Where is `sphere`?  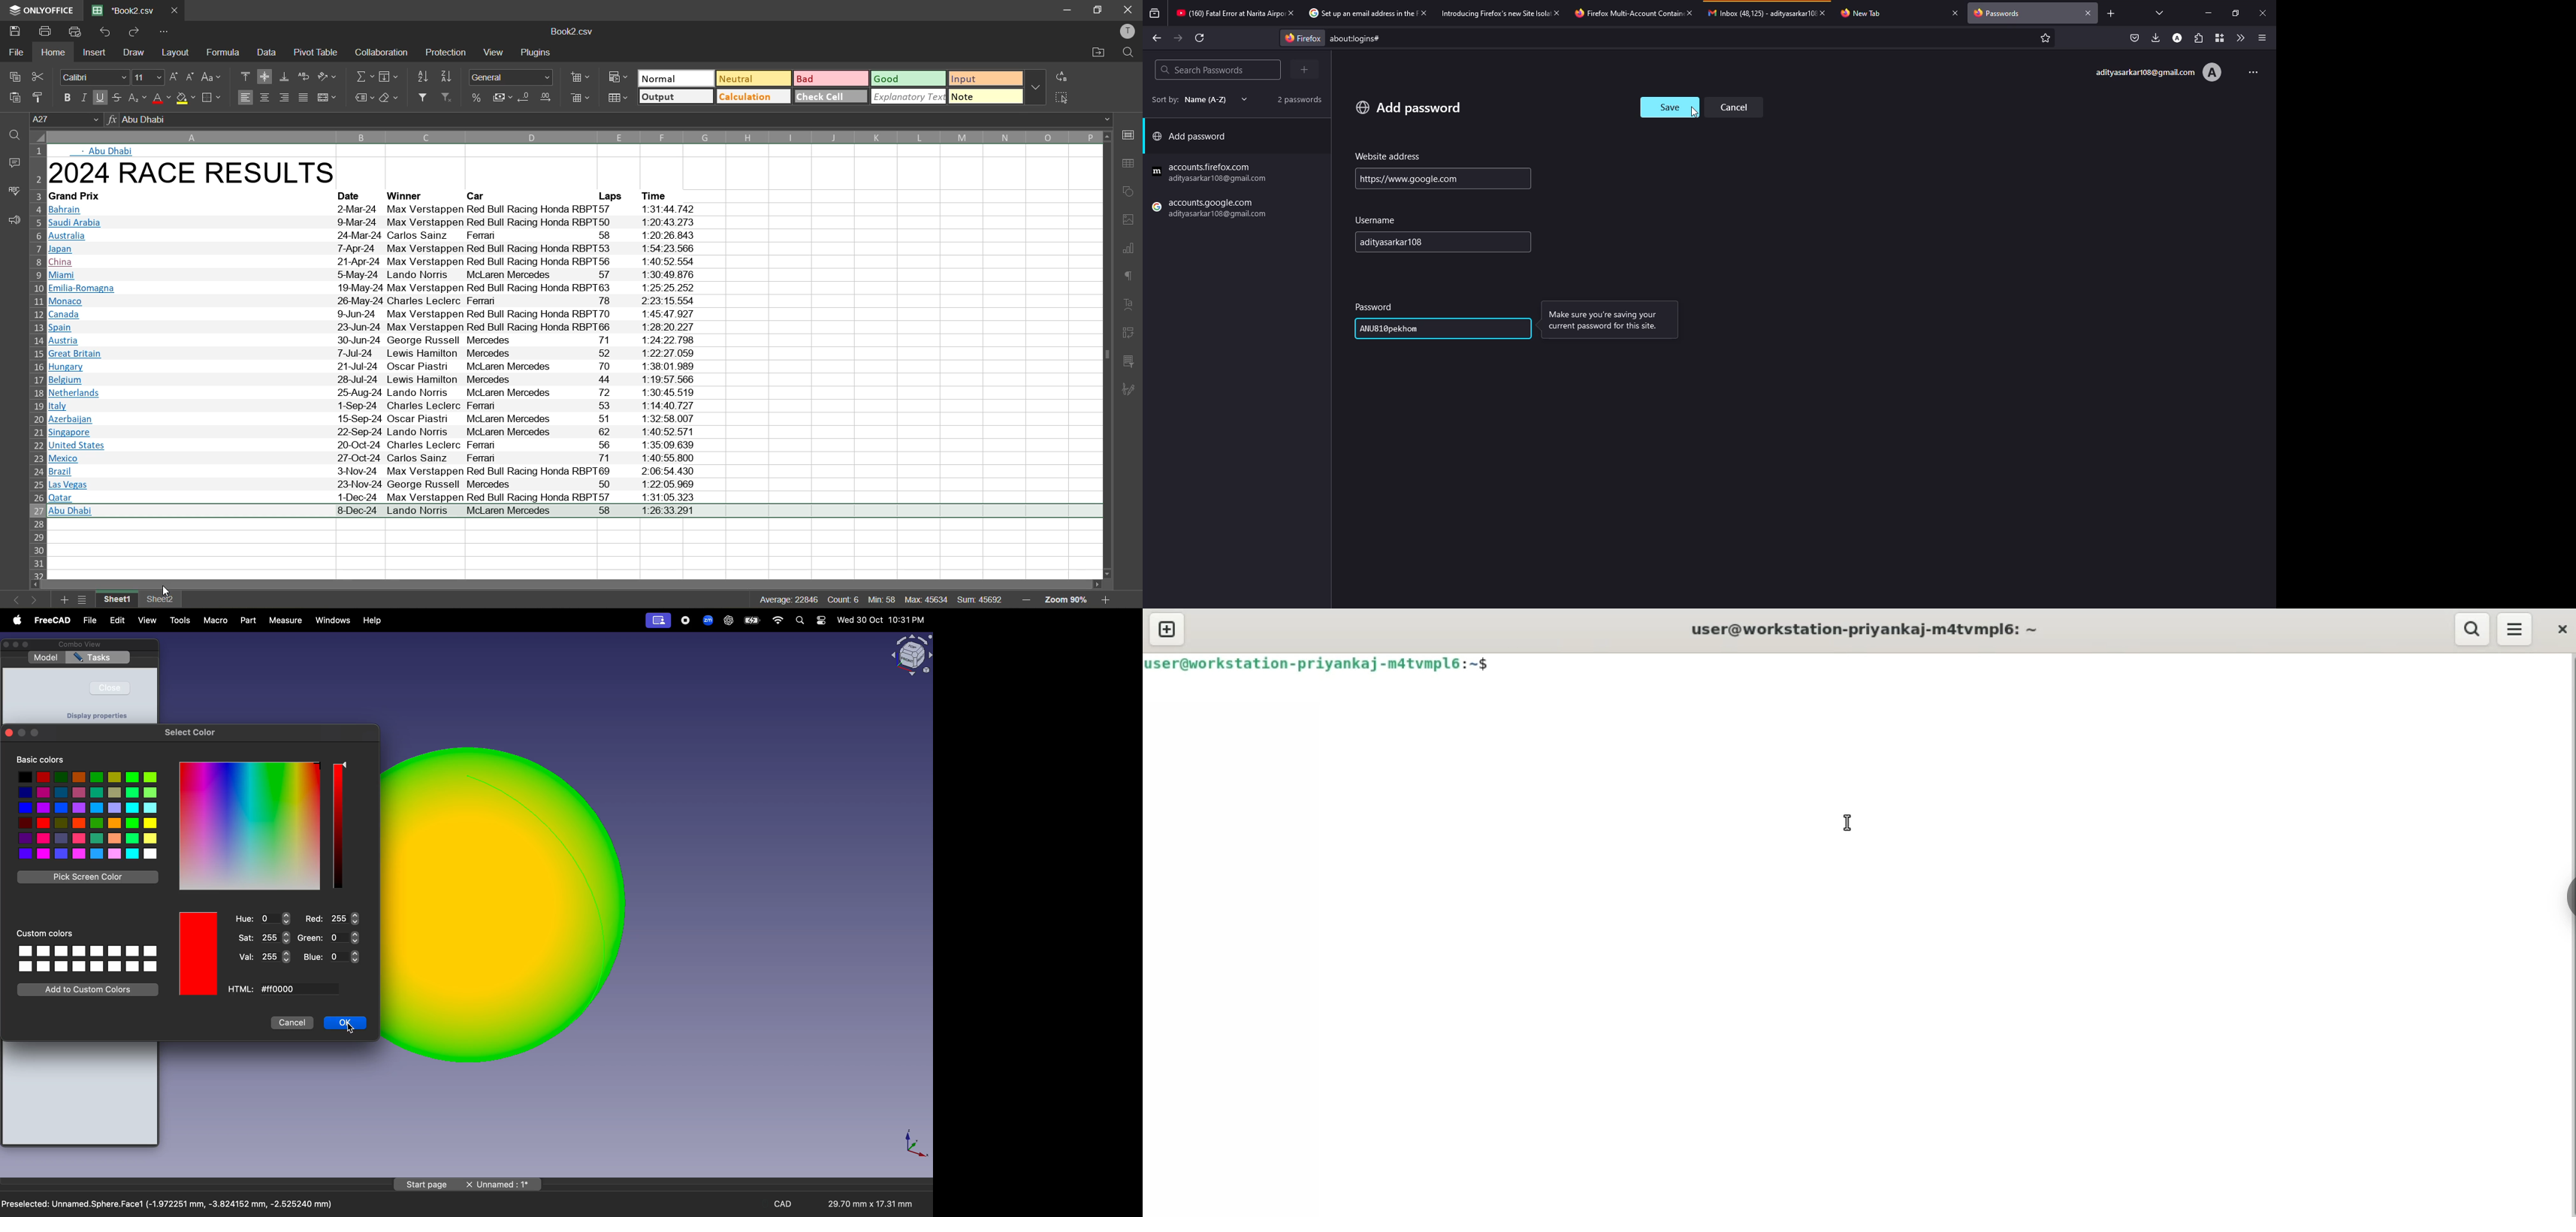 sphere is located at coordinates (509, 904).